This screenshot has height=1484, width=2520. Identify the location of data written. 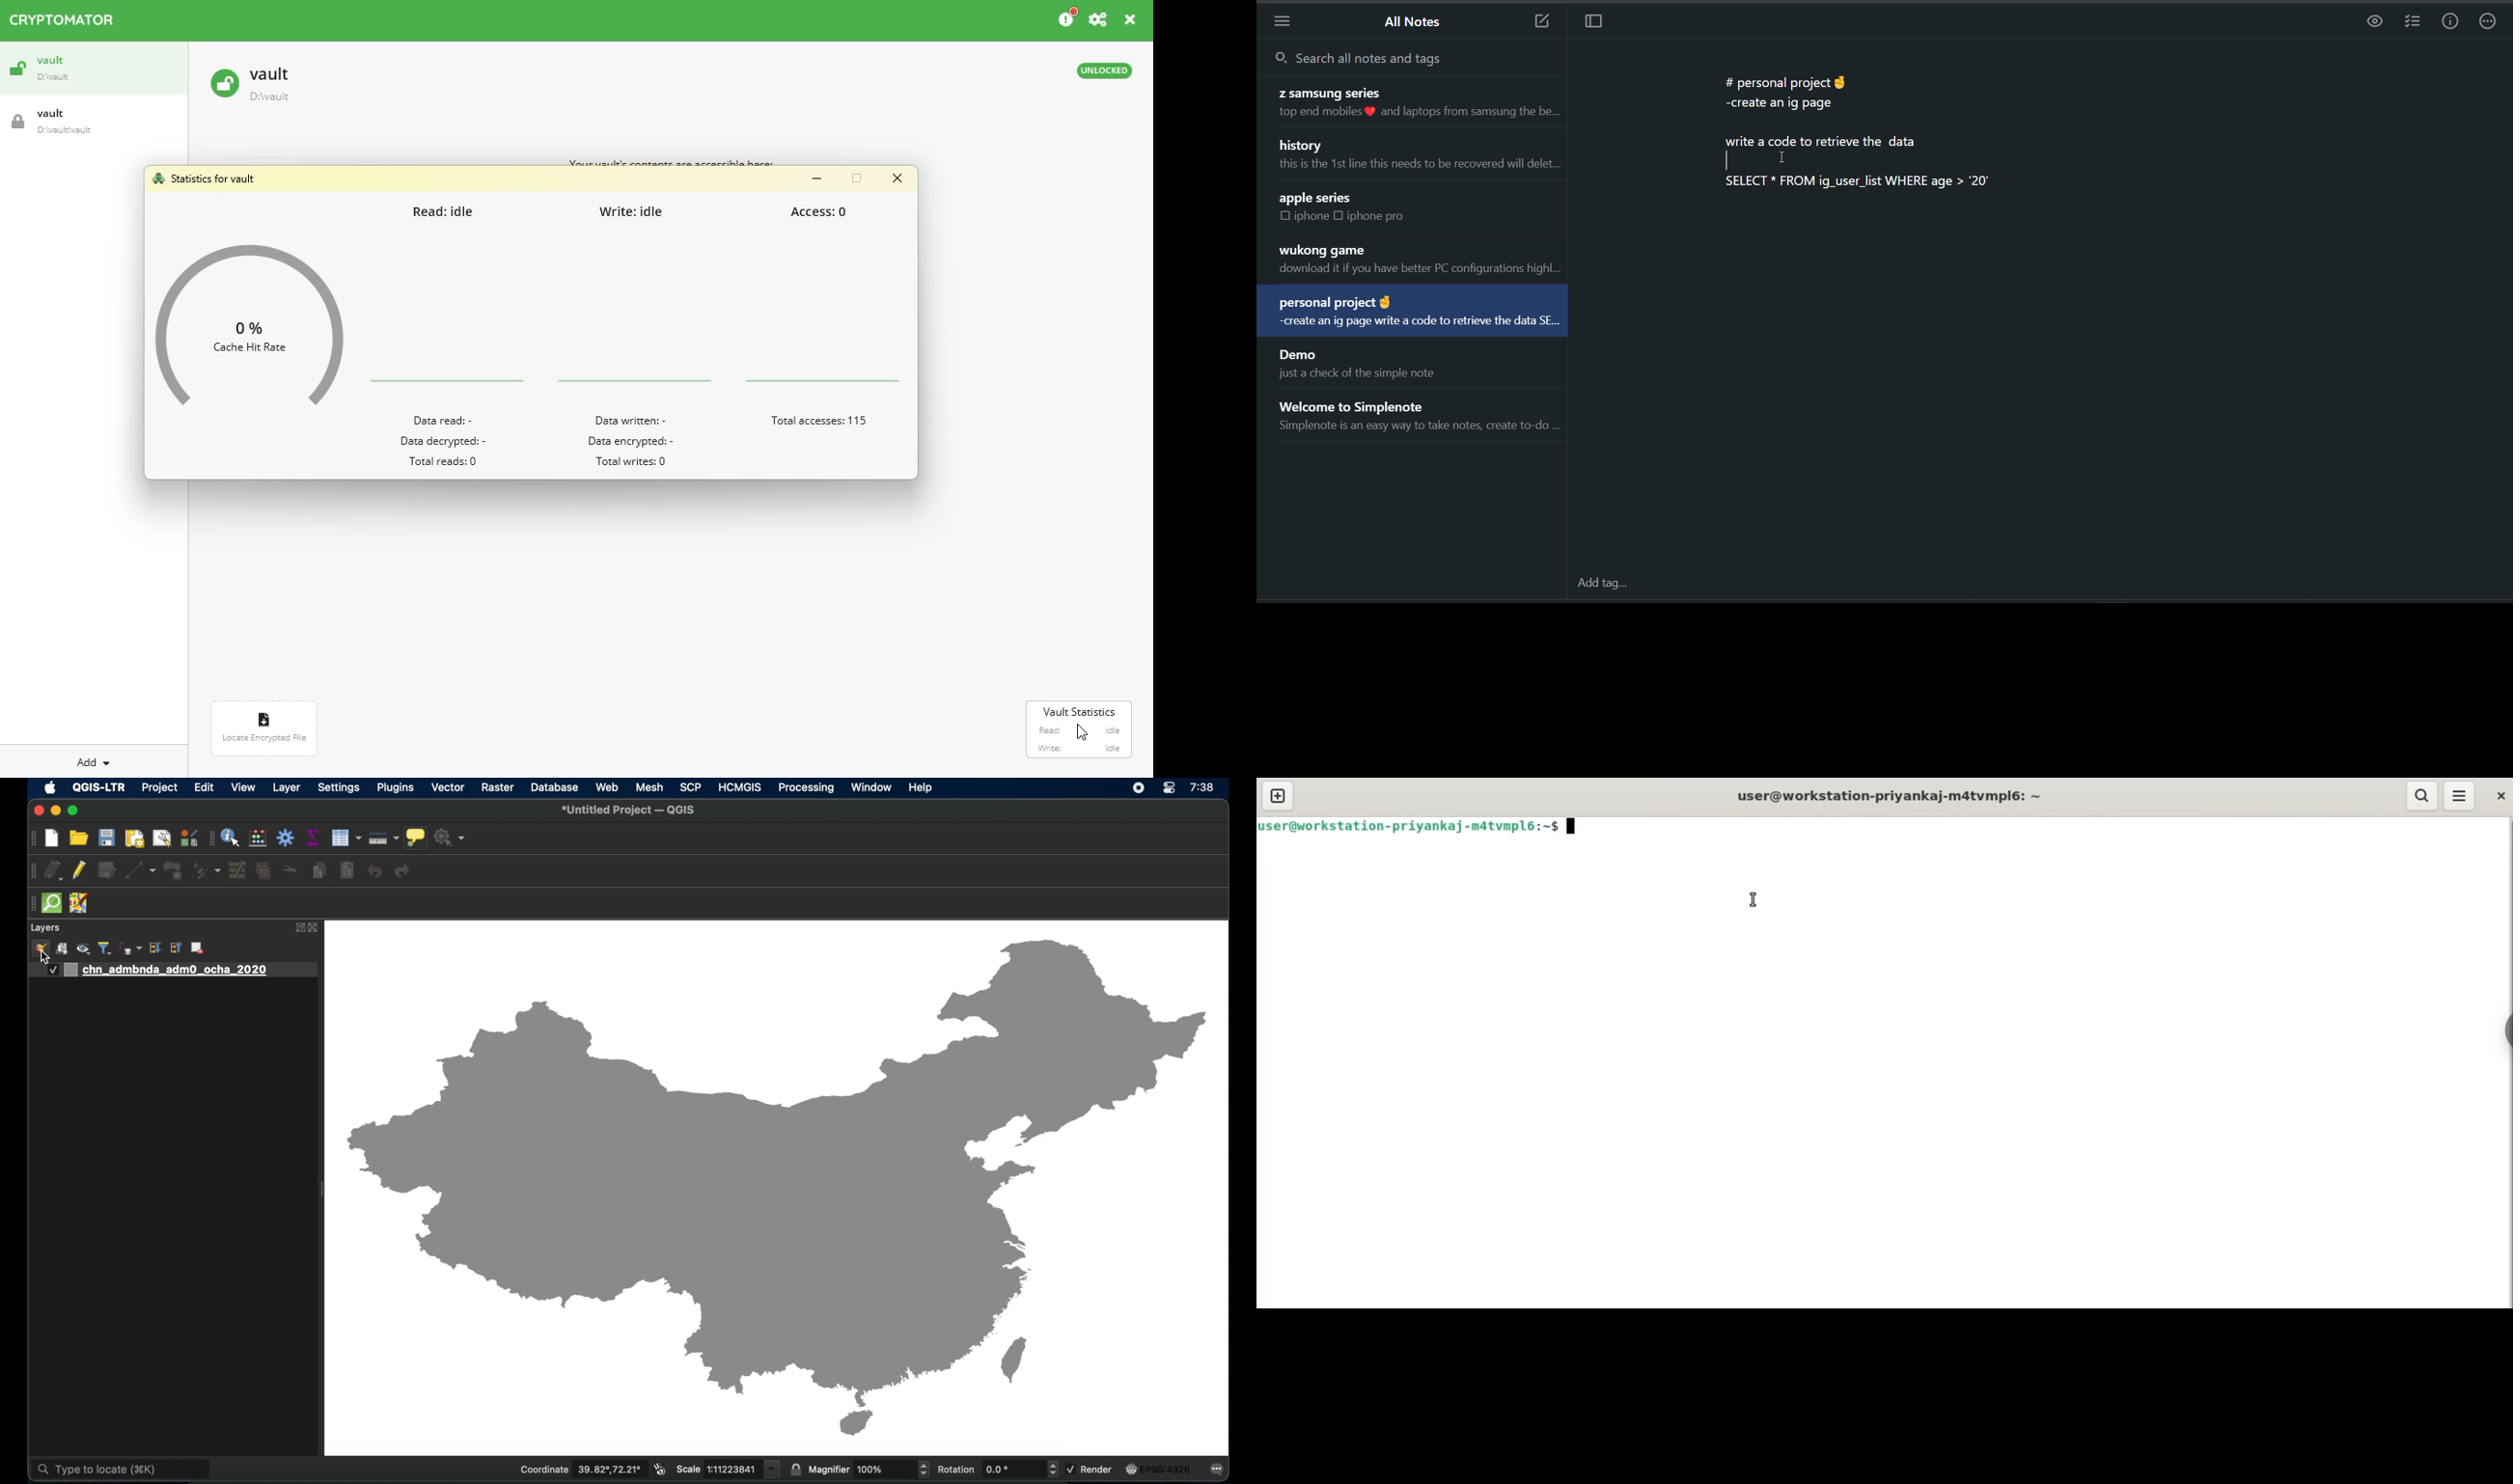
(634, 420).